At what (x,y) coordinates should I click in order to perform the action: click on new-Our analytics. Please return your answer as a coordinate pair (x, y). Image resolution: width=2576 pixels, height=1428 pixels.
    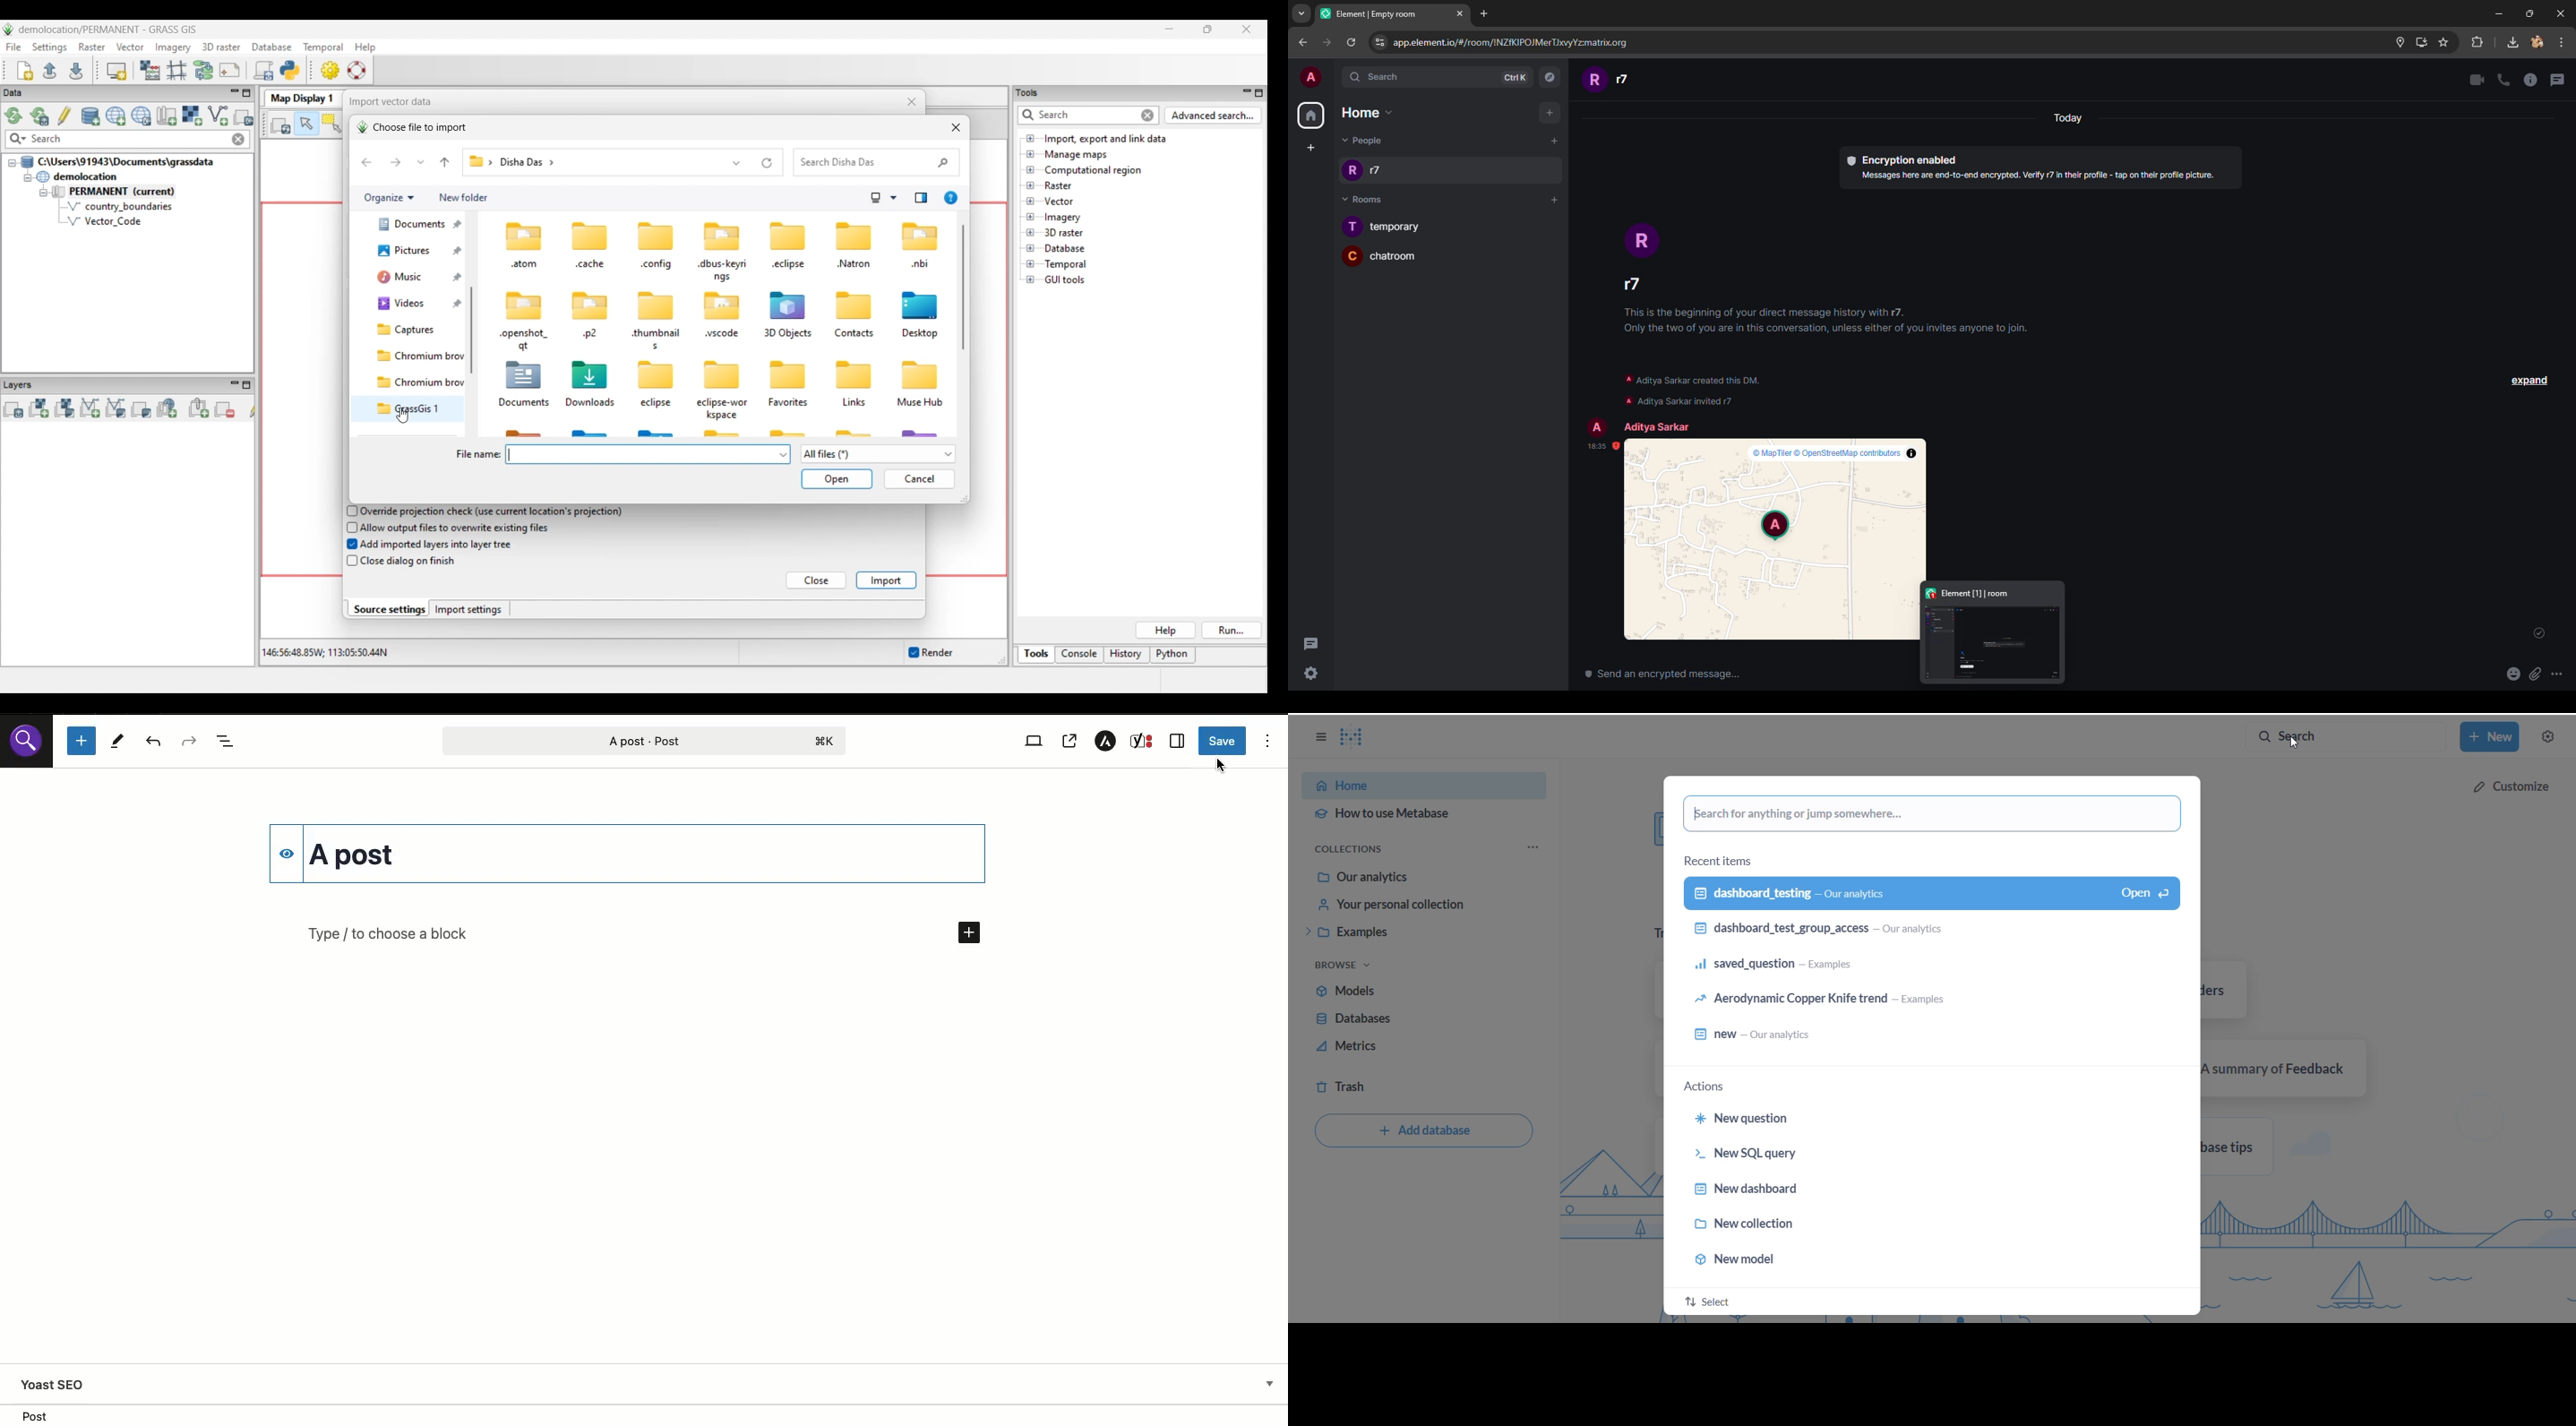
    Looking at the image, I should click on (1923, 1037).